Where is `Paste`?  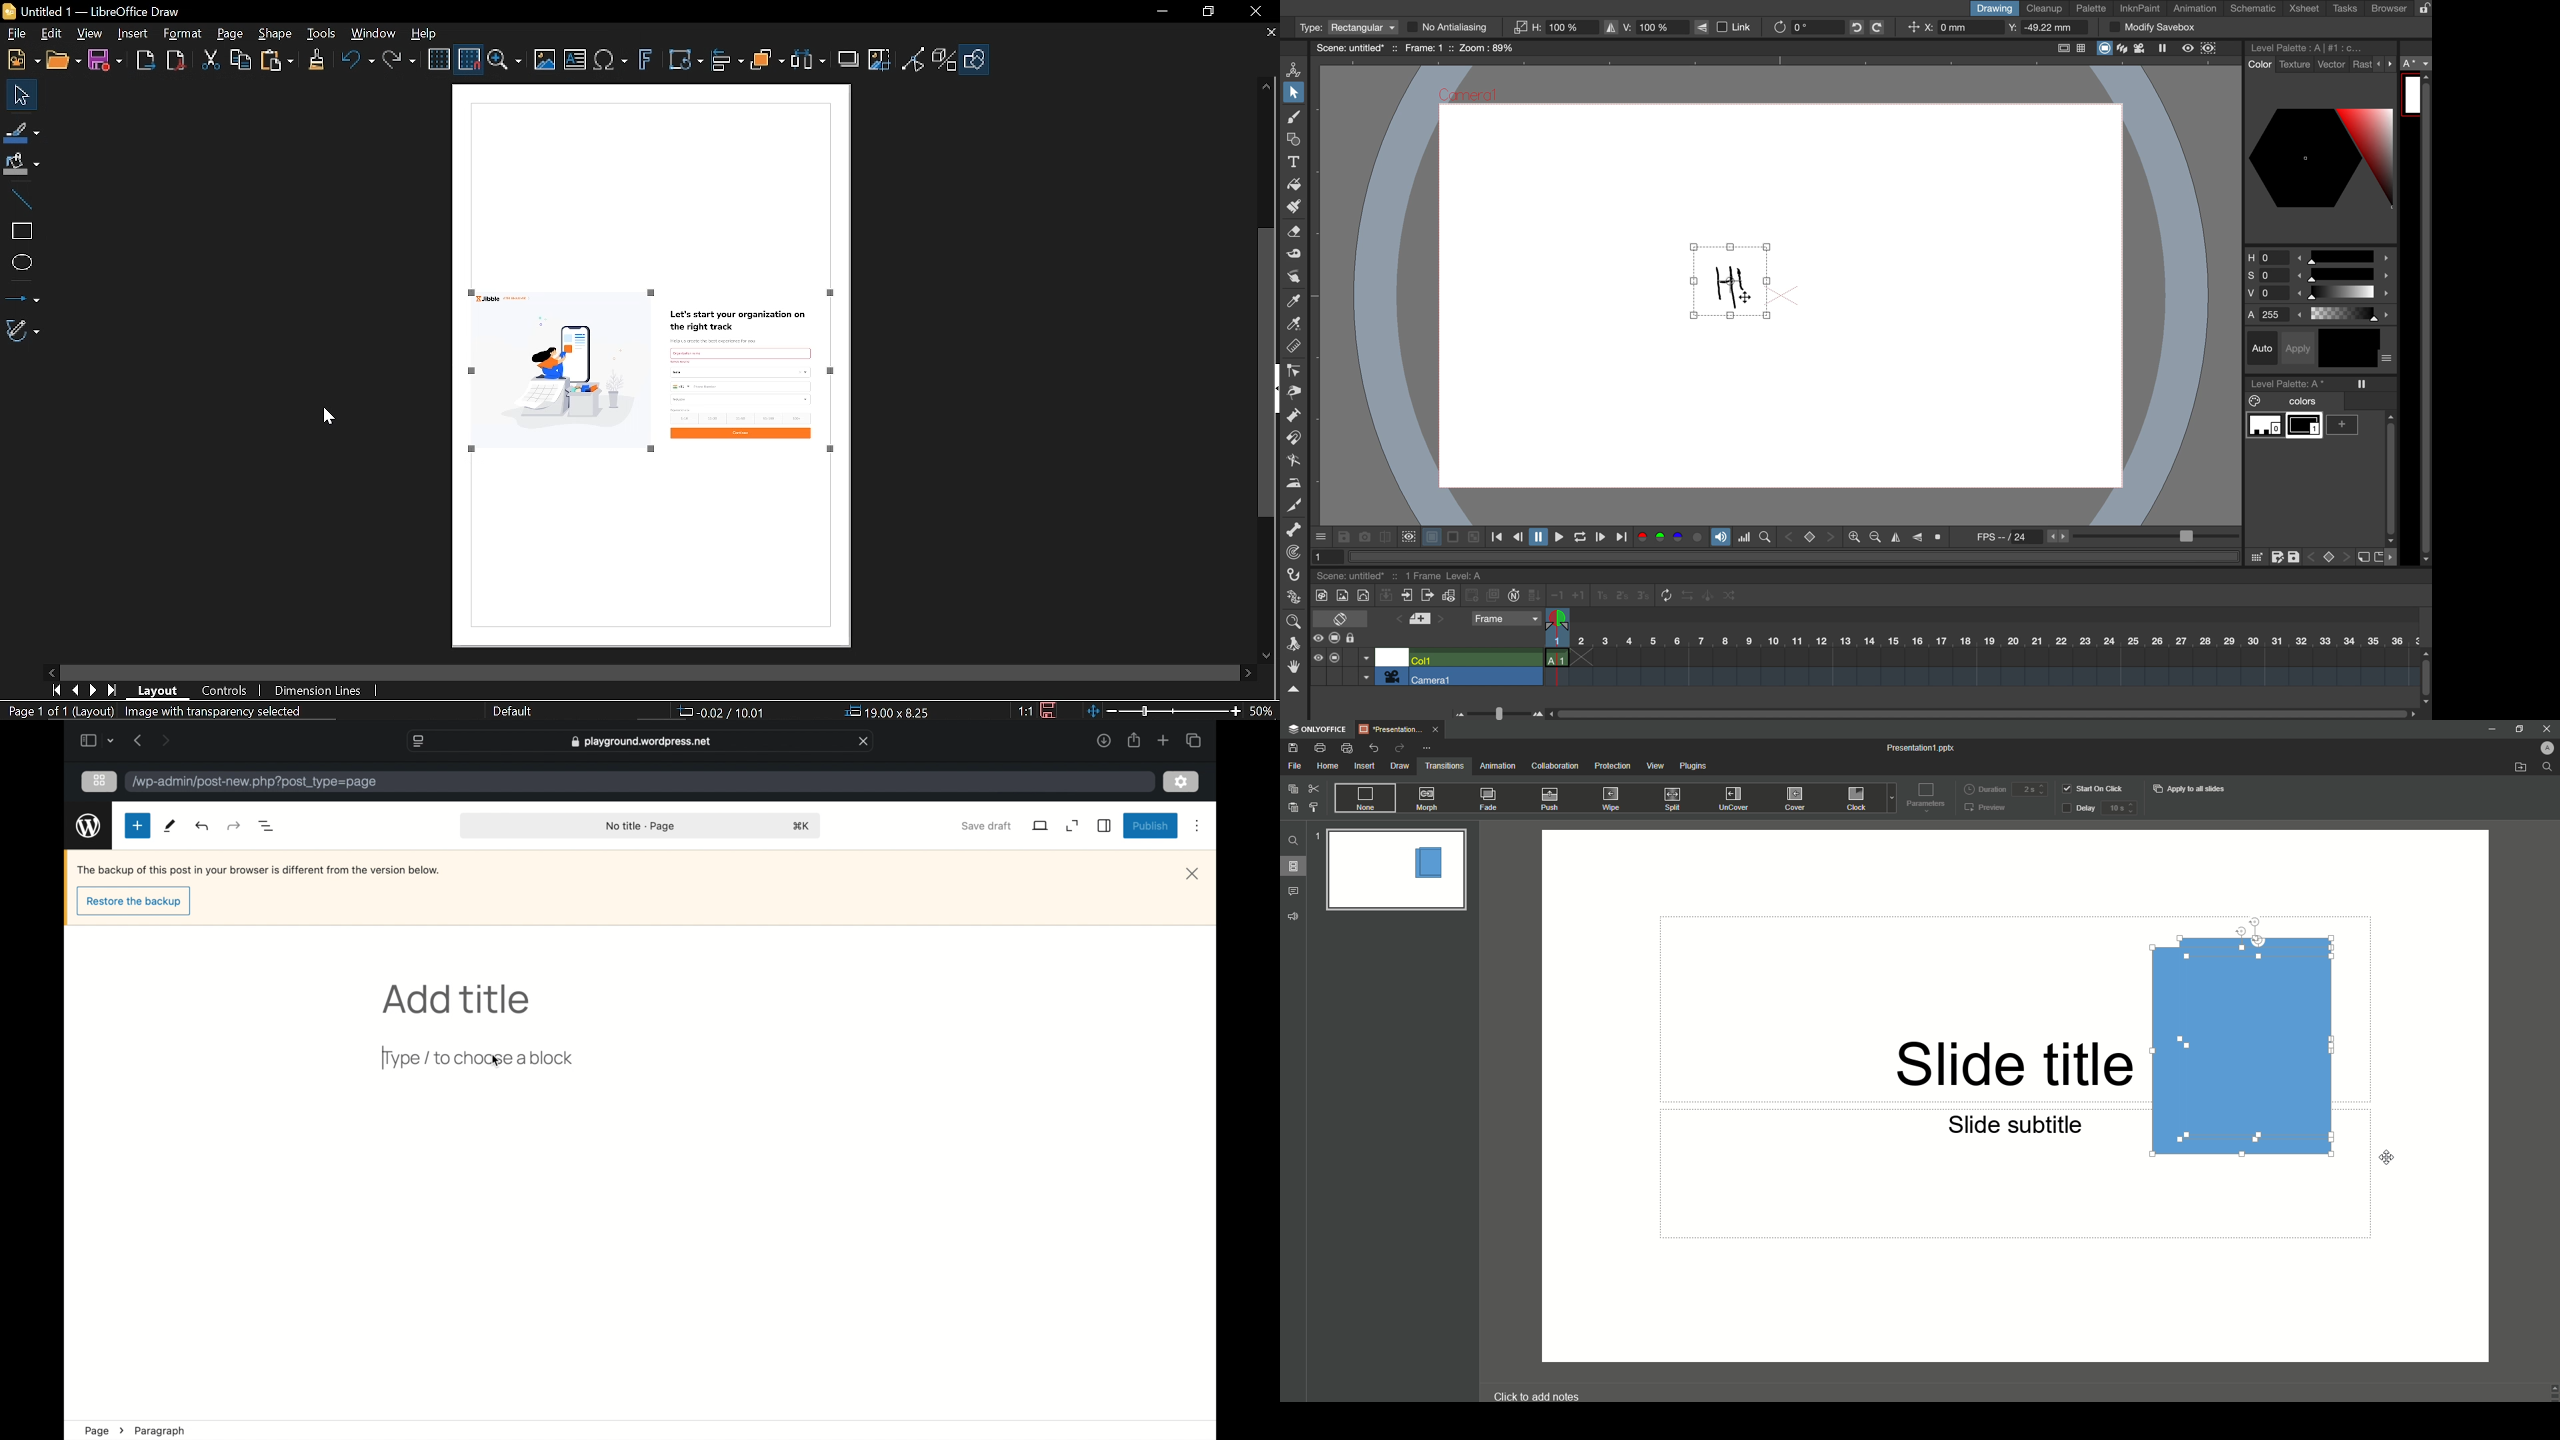
Paste is located at coordinates (1293, 807).